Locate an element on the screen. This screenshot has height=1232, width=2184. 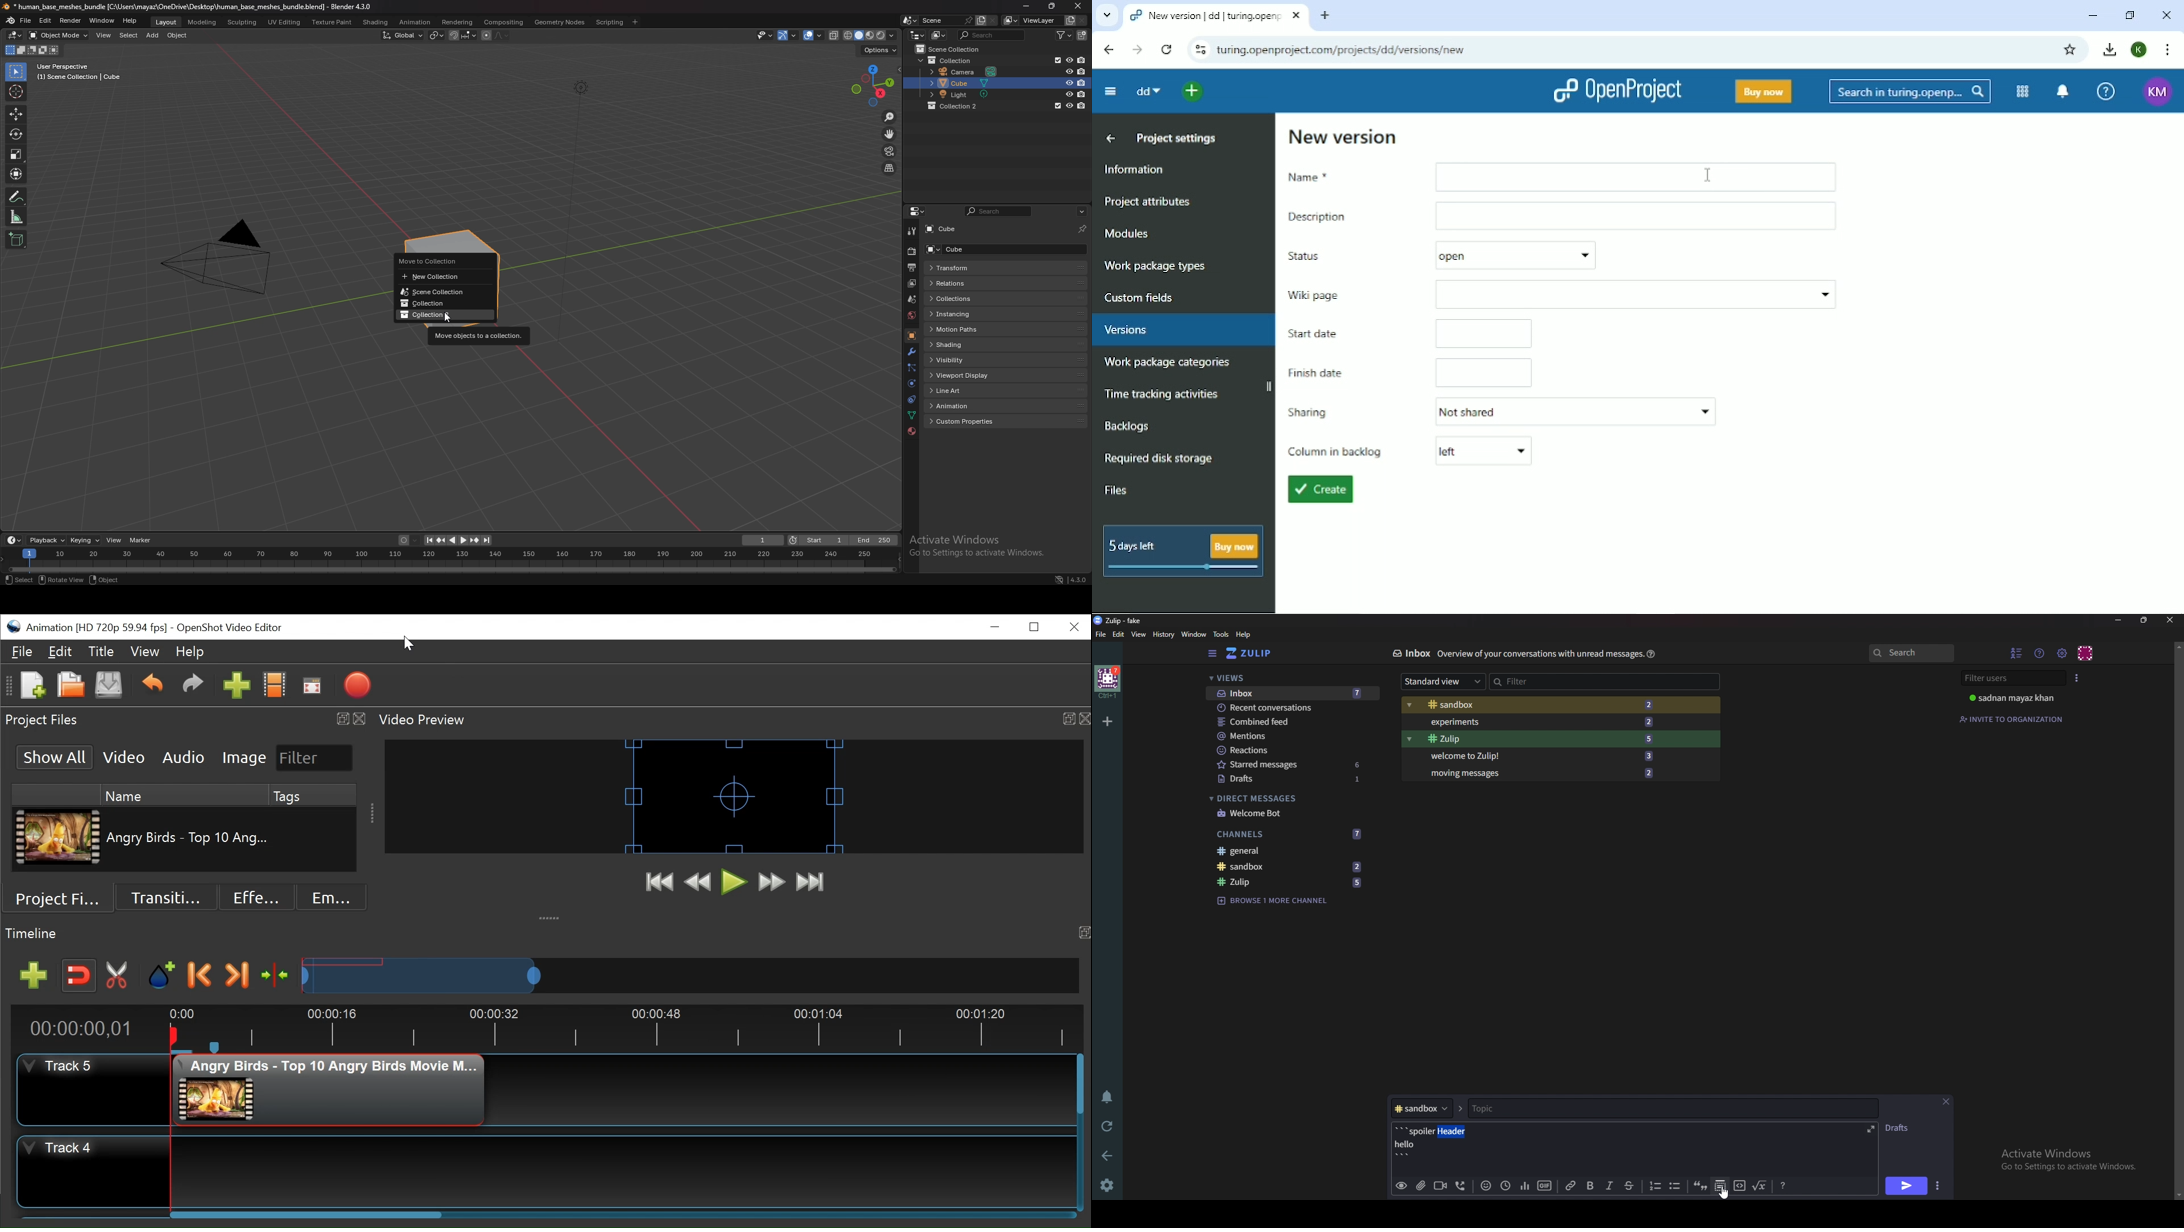
Emoji is located at coordinates (323, 898).